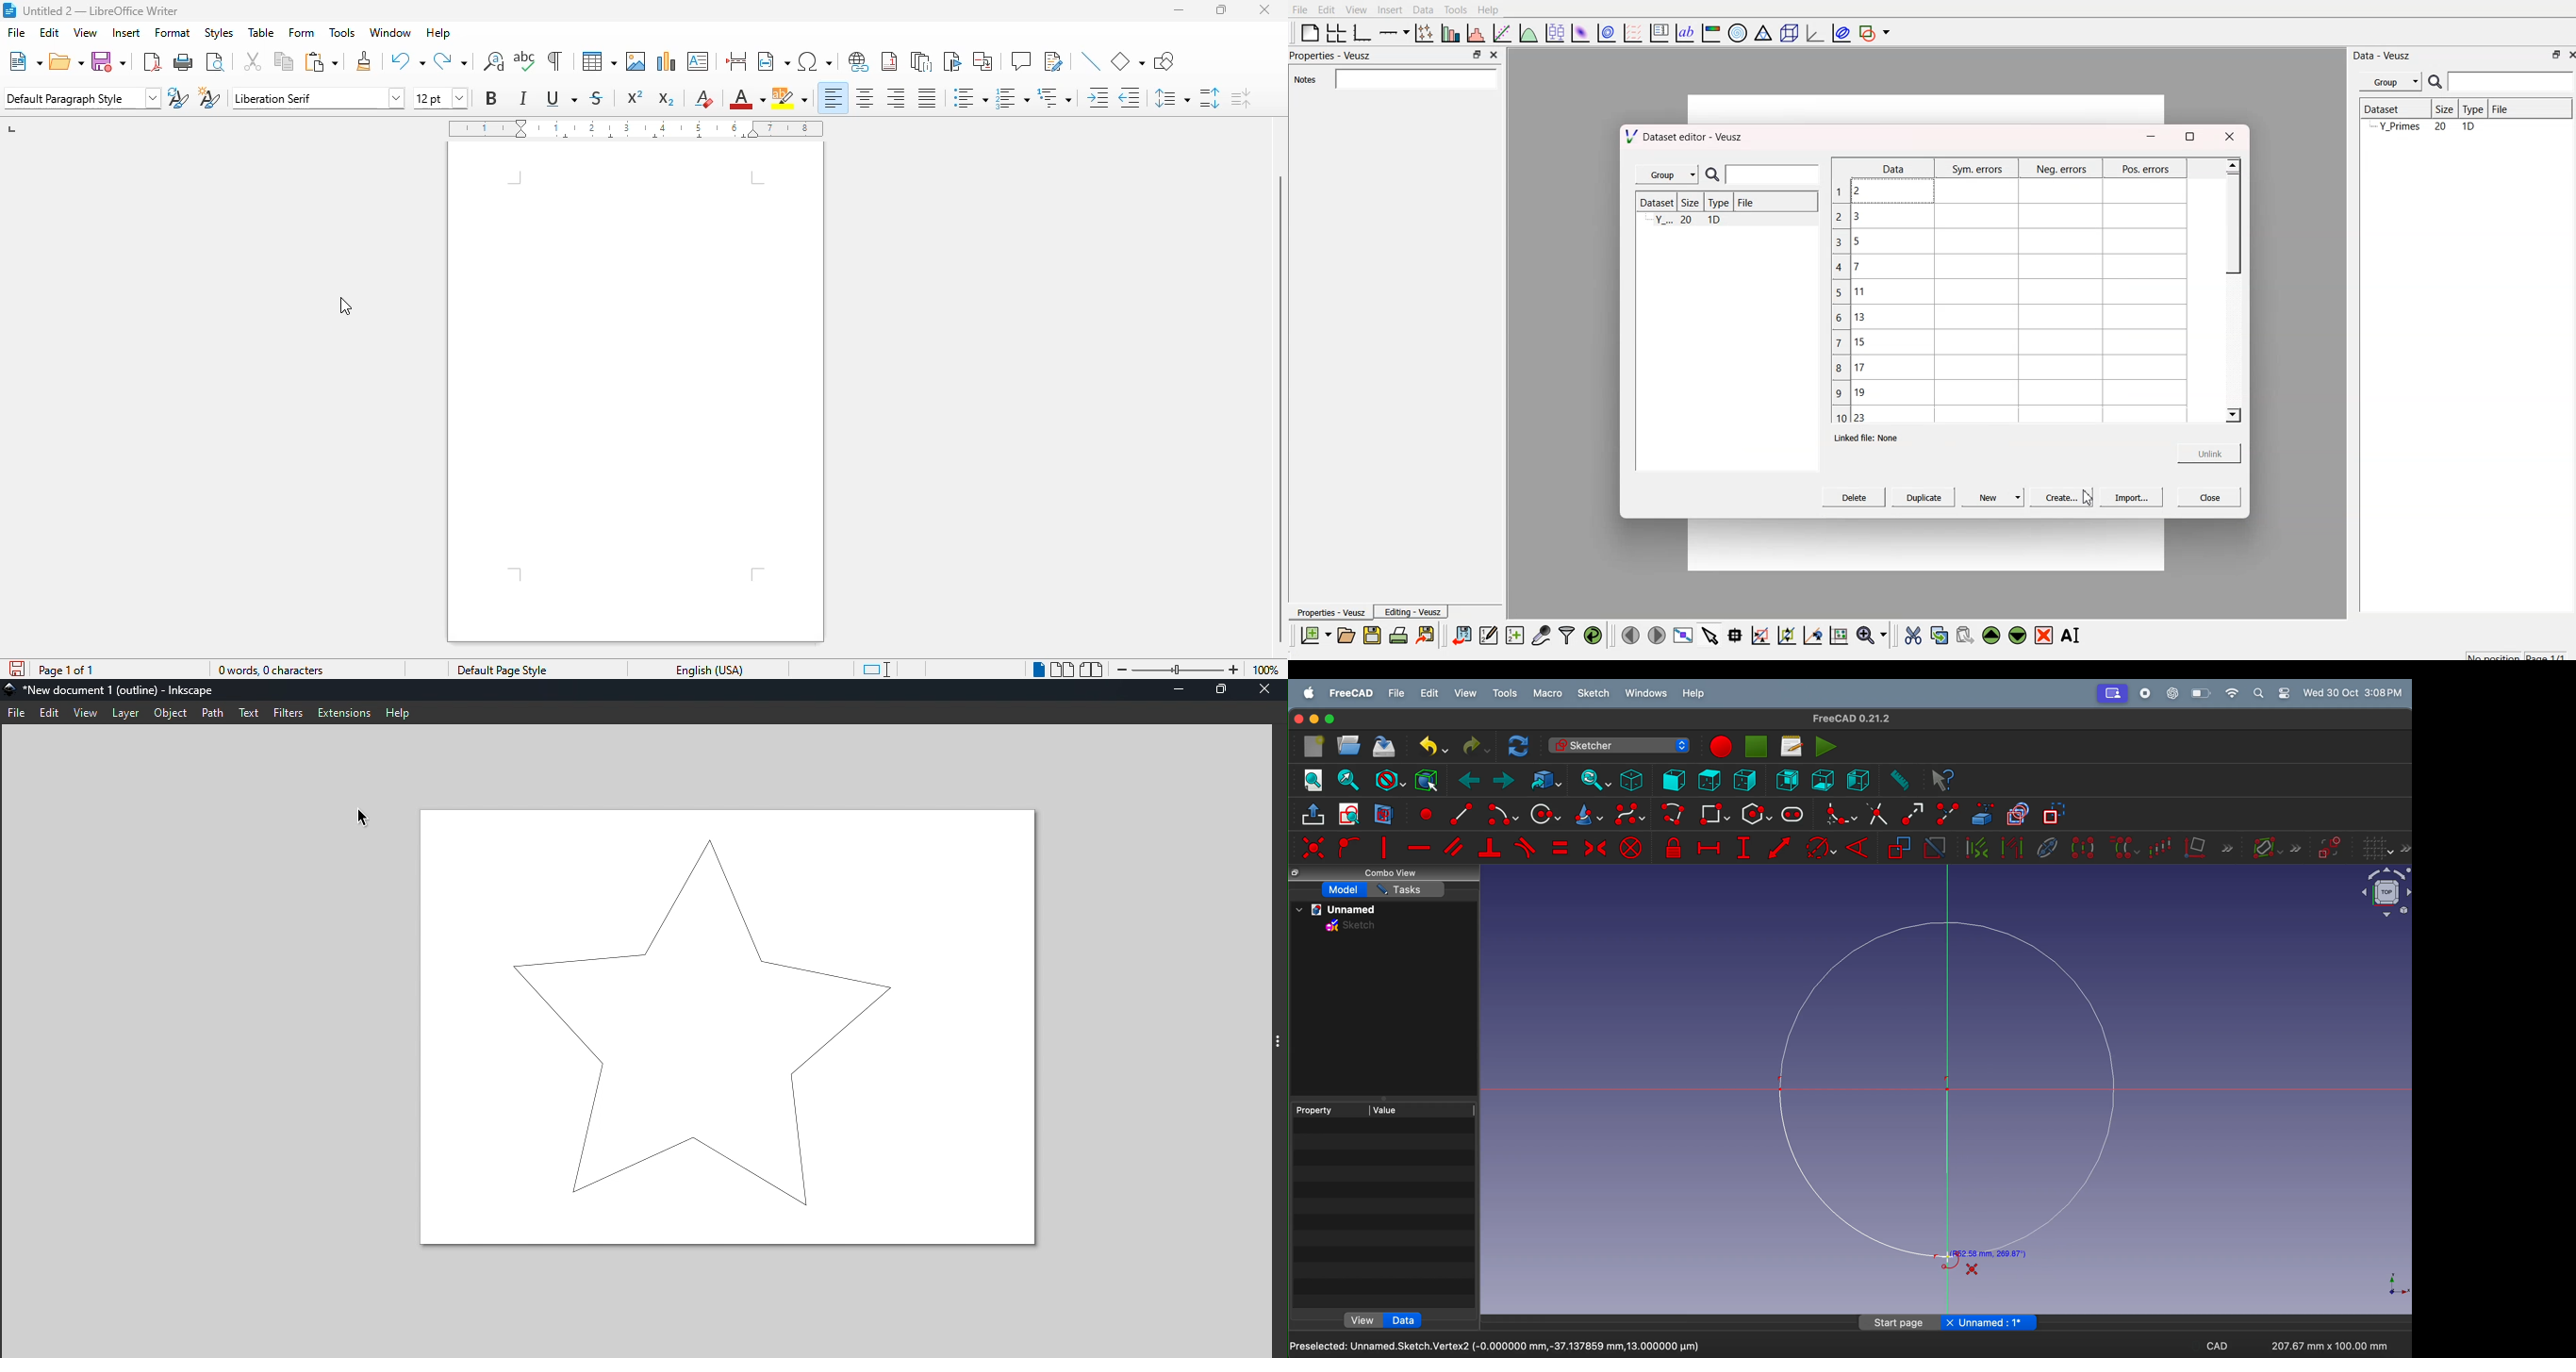 Image resolution: width=2576 pixels, height=1372 pixels. What do you see at coordinates (1629, 635) in the screenshot?
I see `move to previous page` at bounding box center [1629, 635].